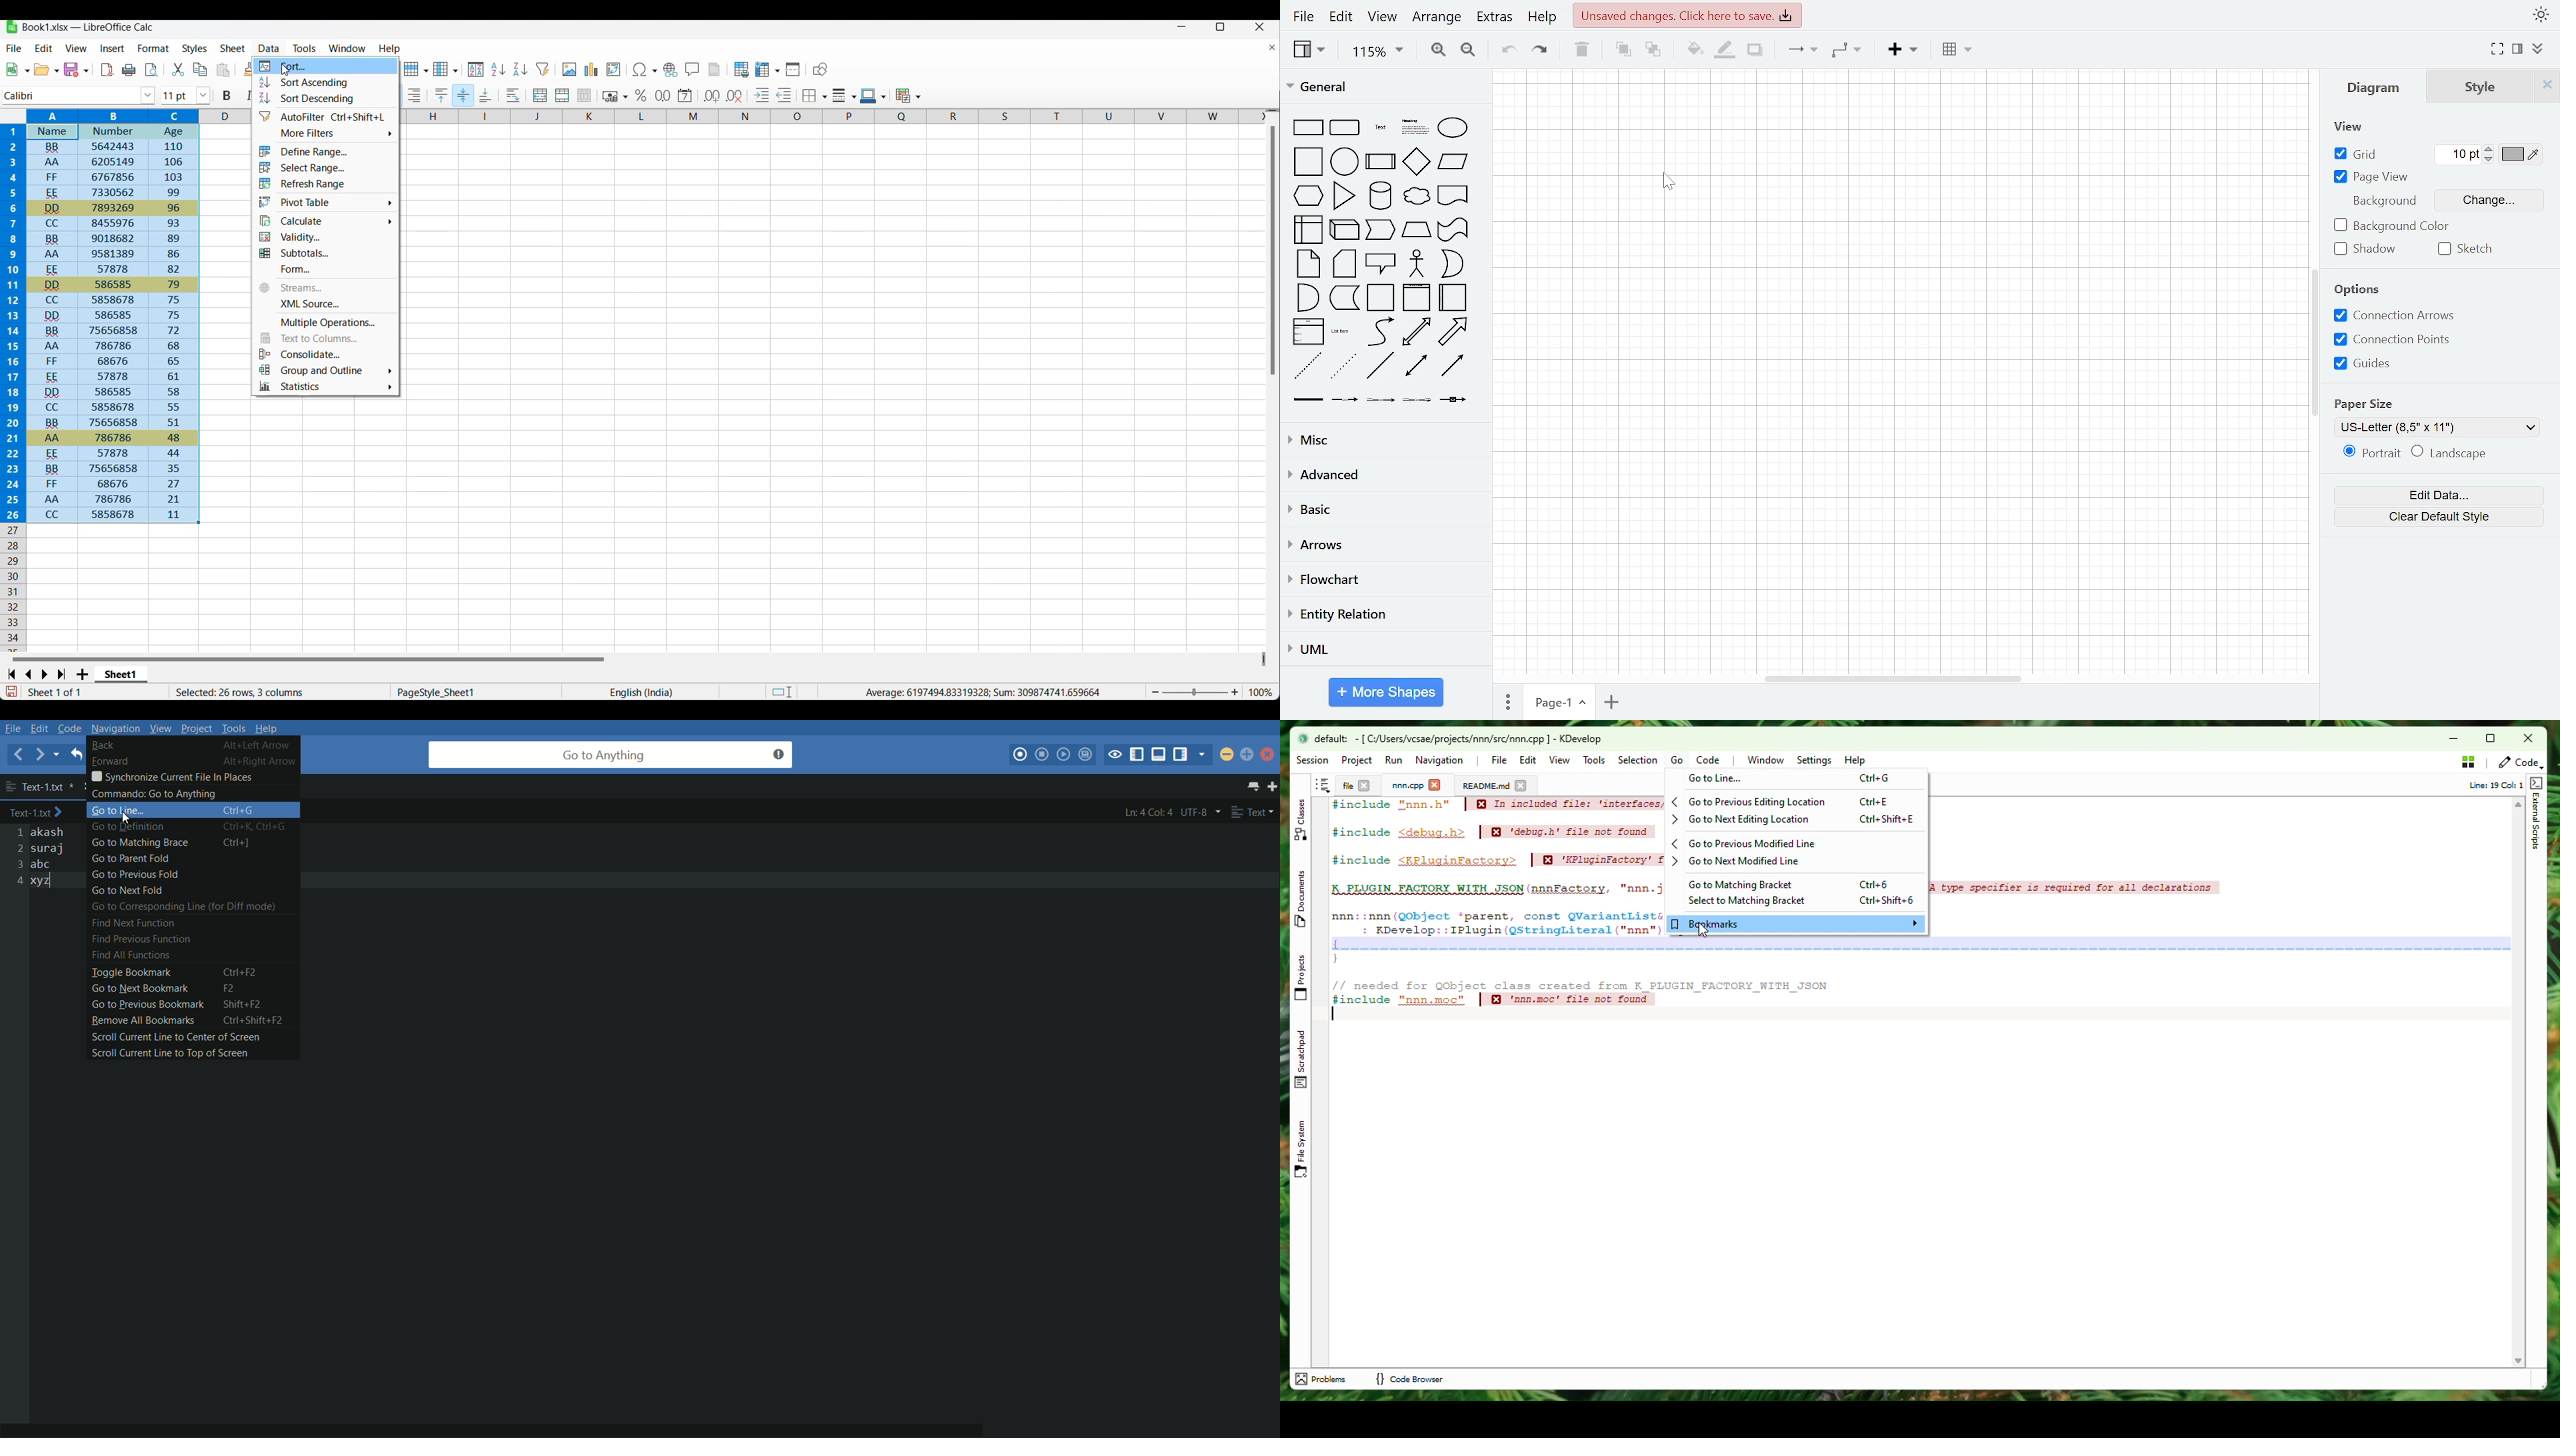  Describe the element at coordinates (1345, 161) in the screenshot. I see `circle` at that location.